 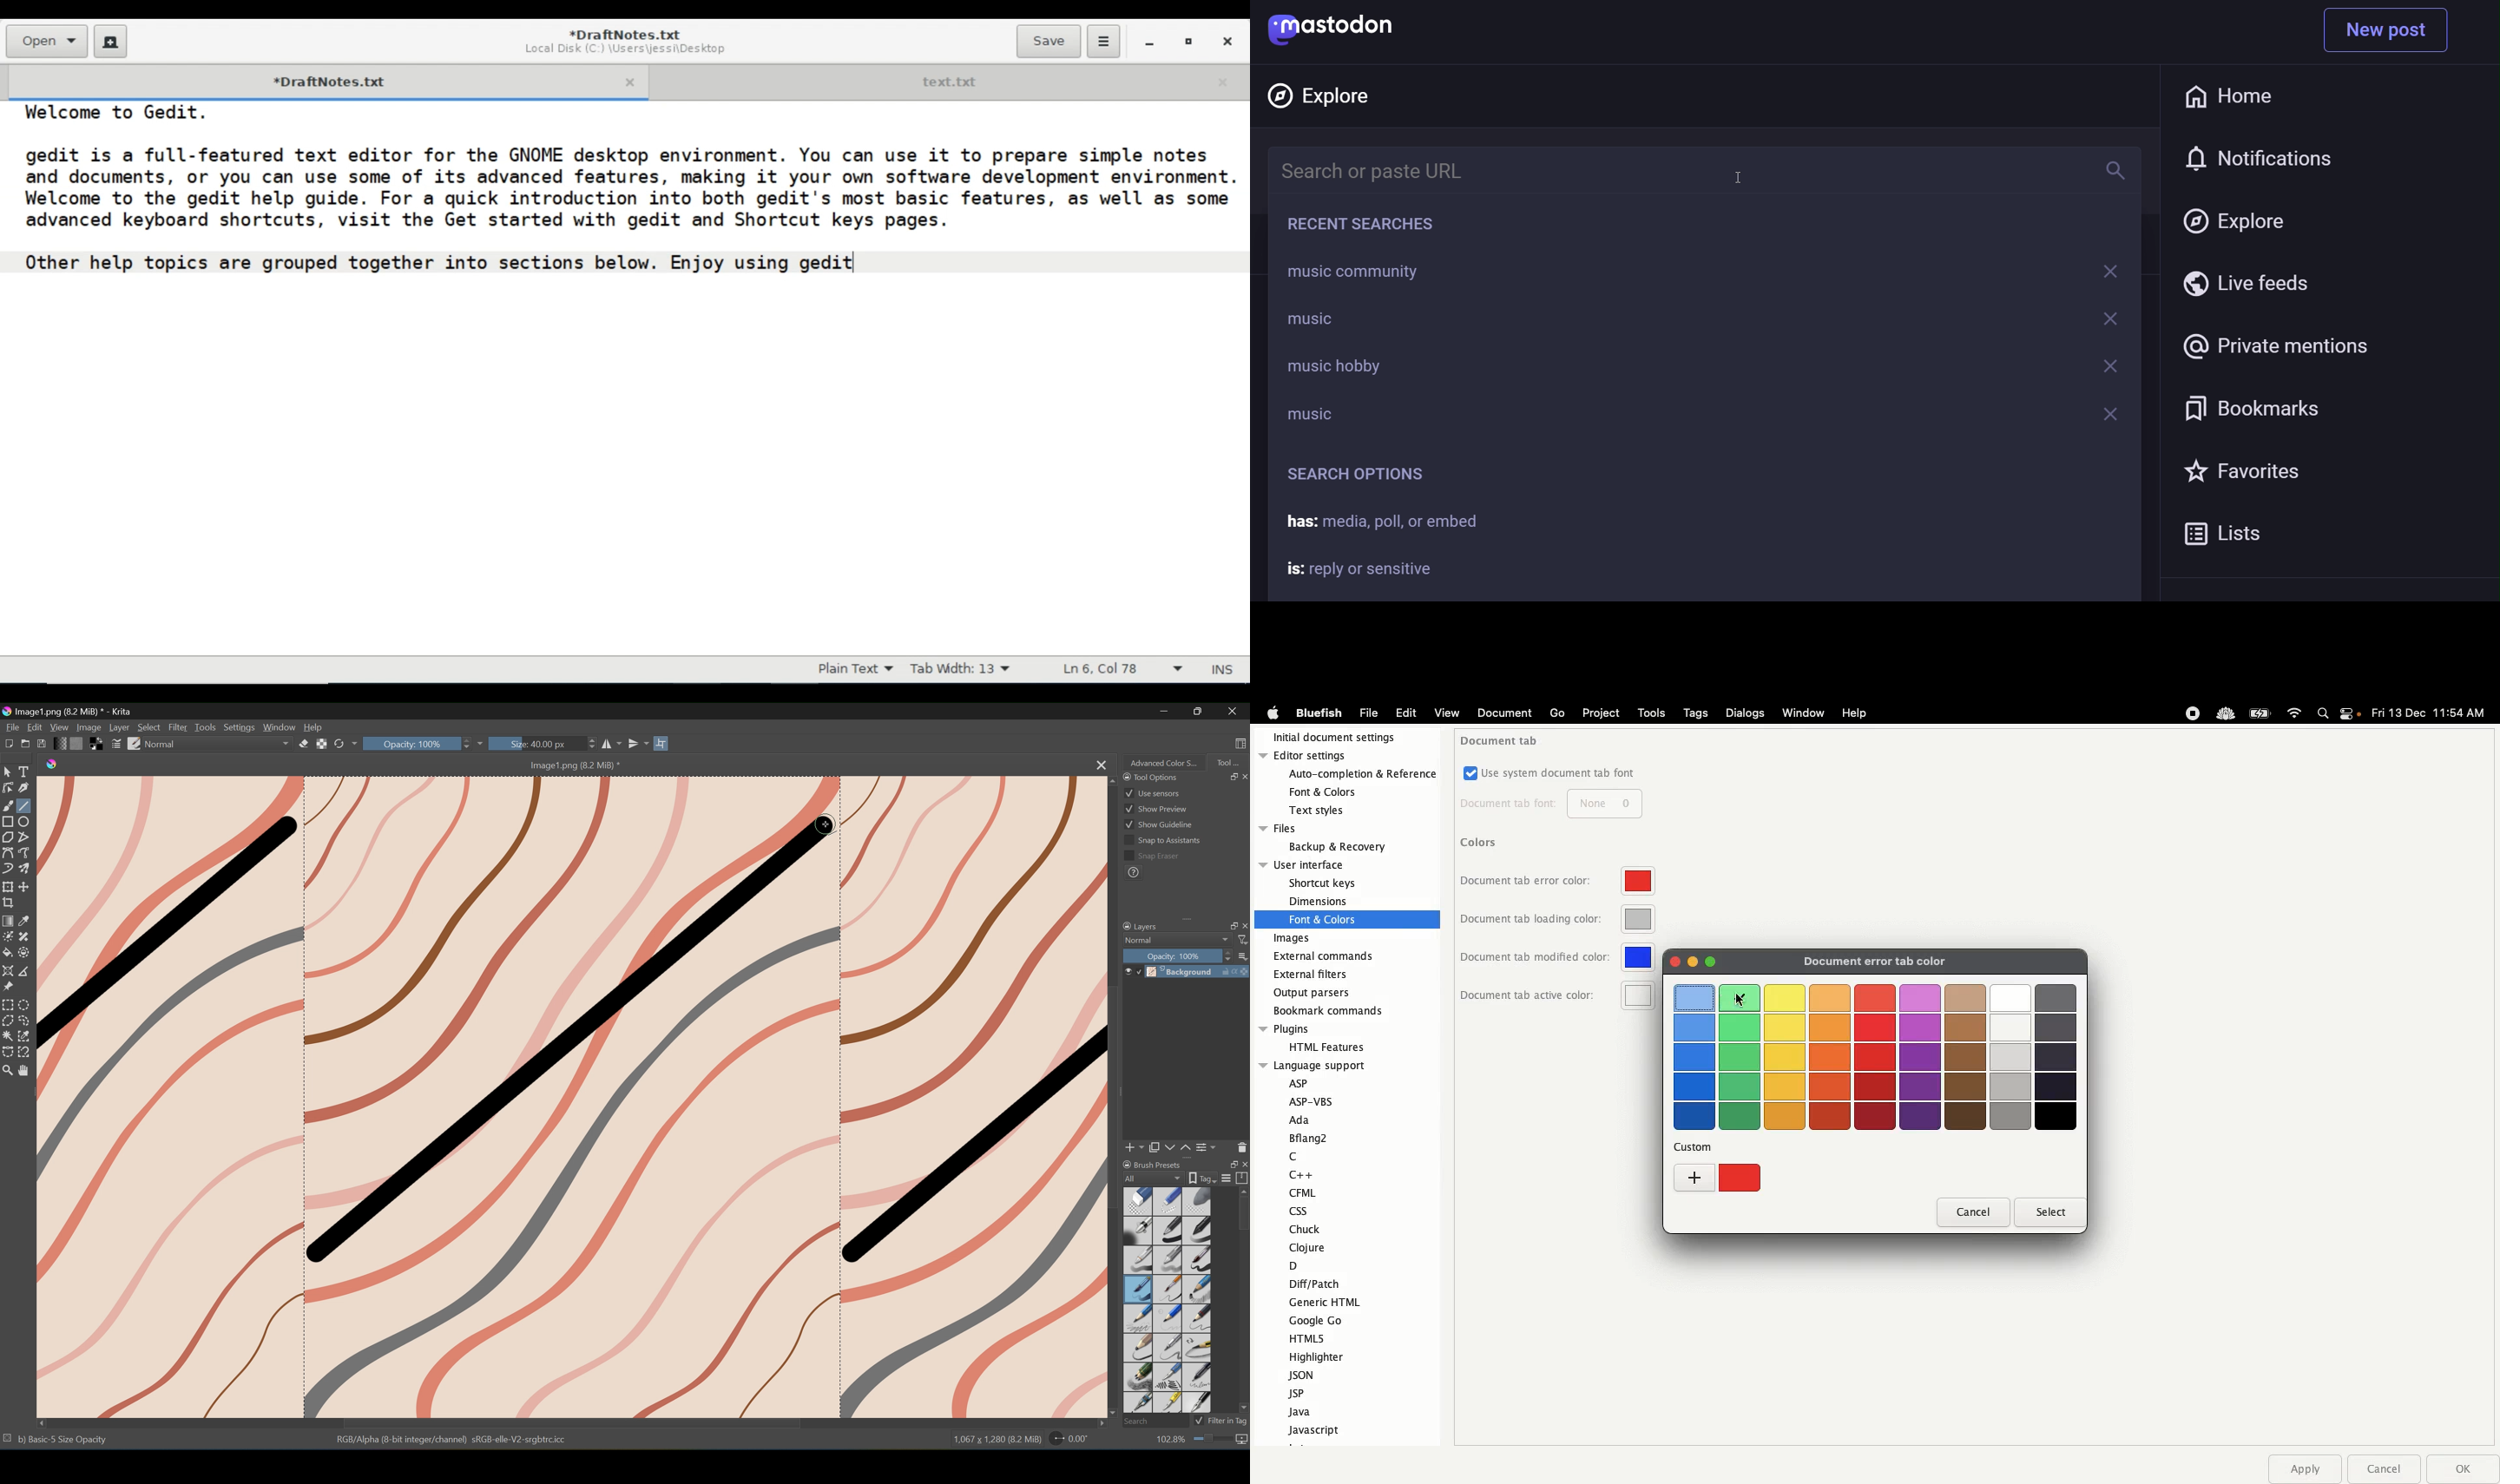 I want to click on Color, so click(x=1676, y=963).